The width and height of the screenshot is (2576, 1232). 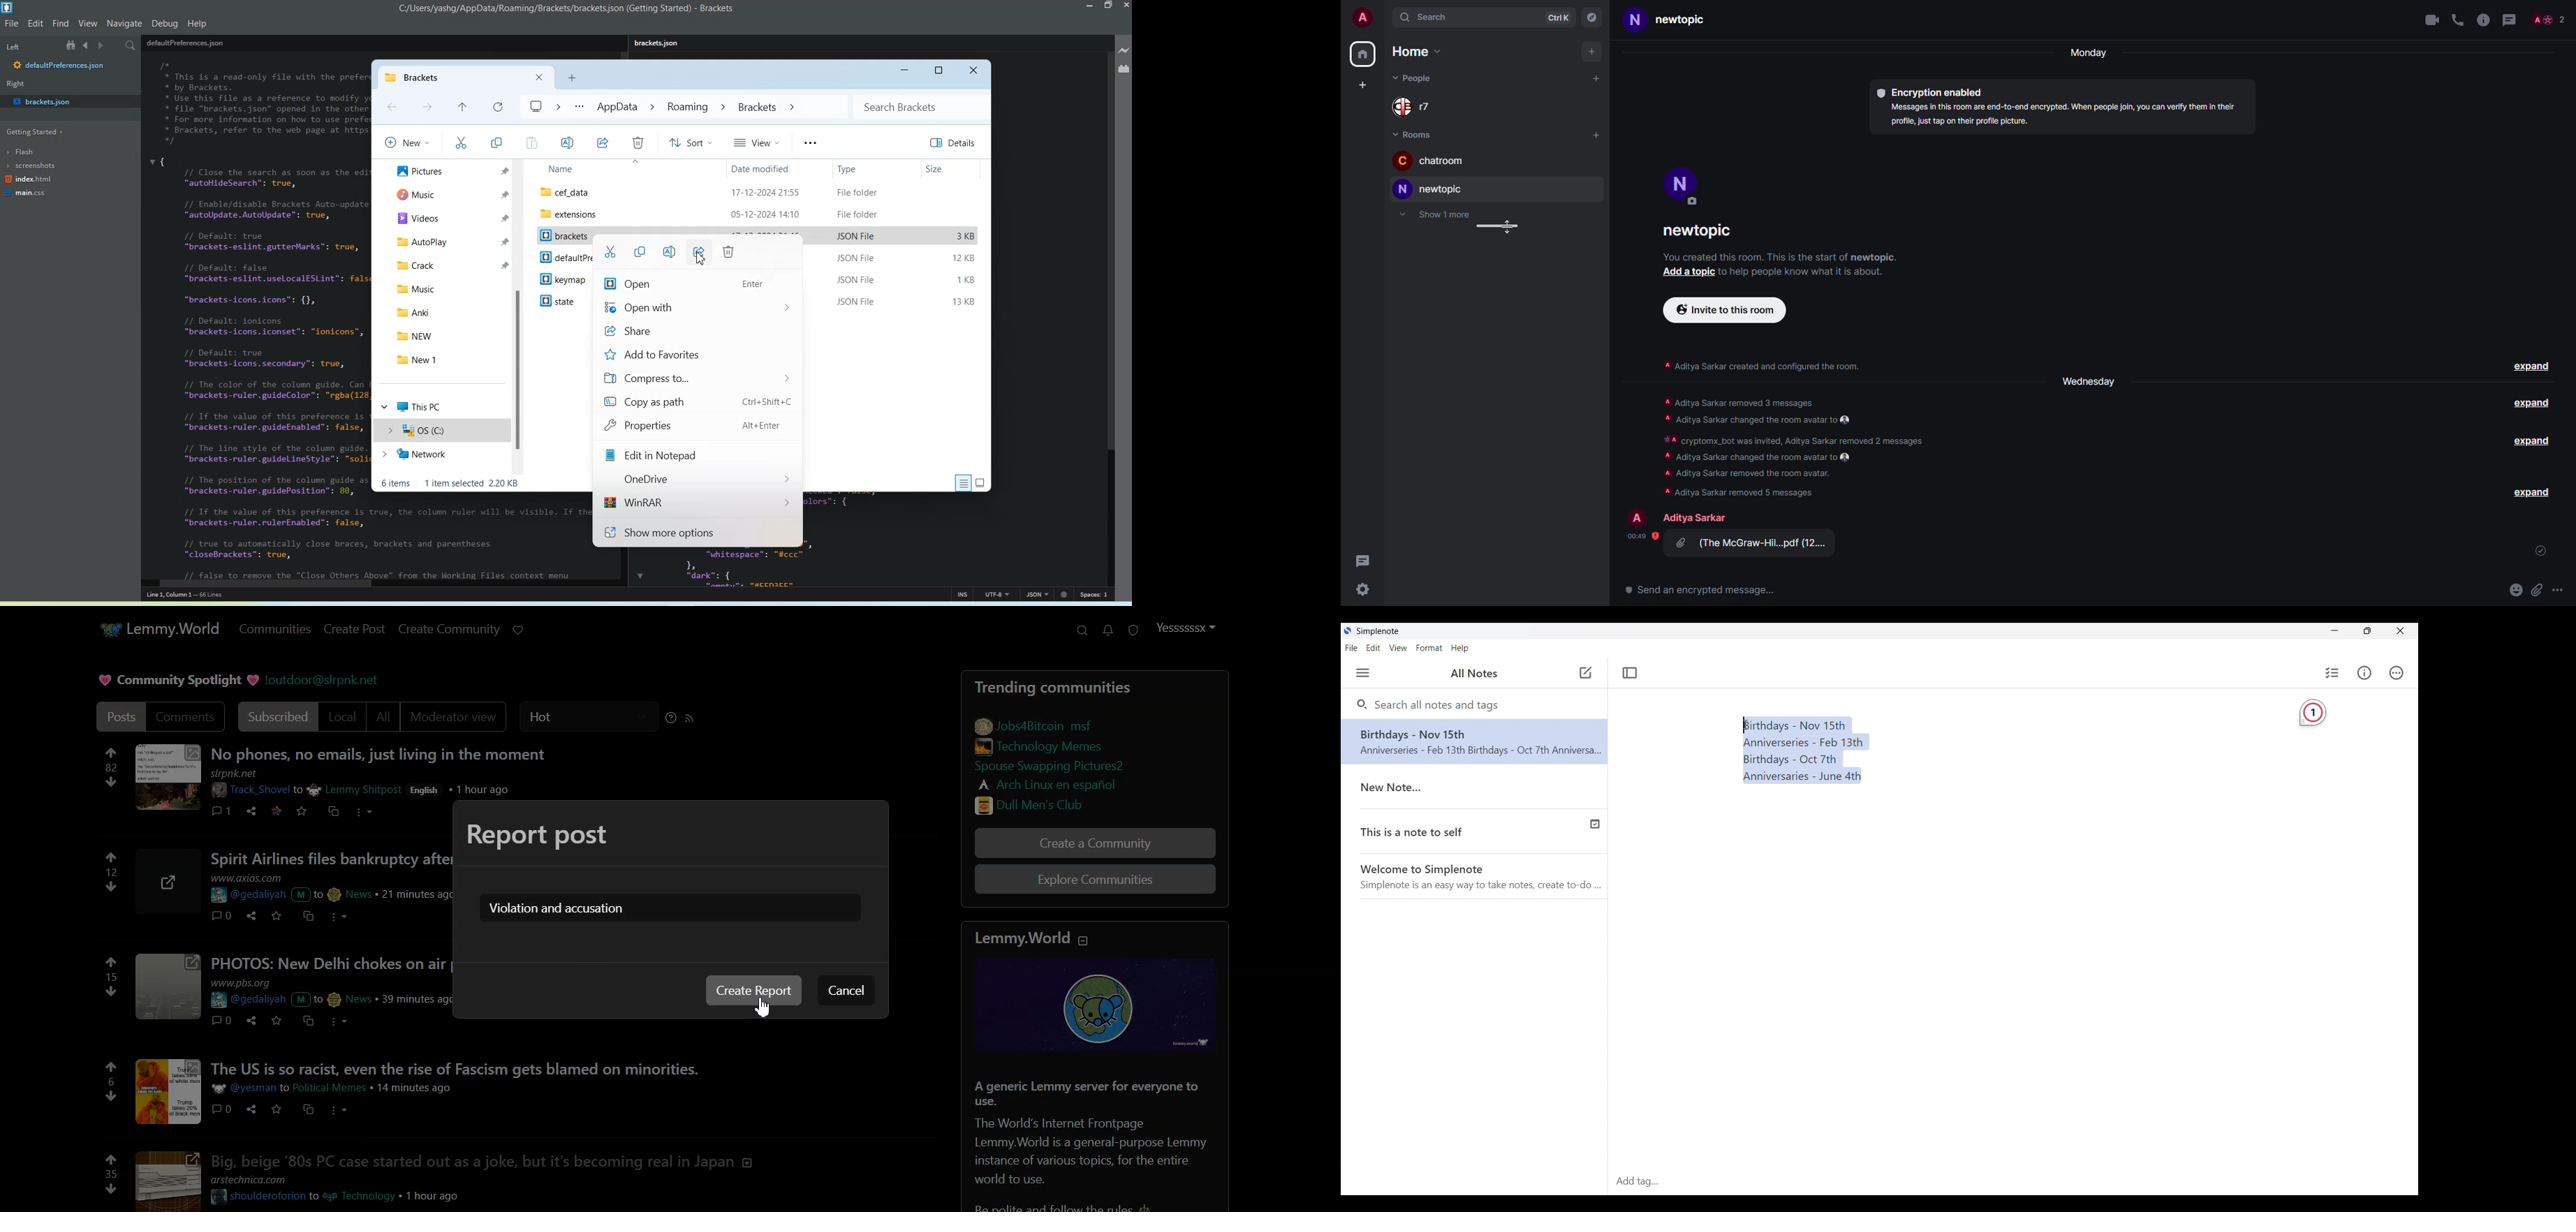 I want to click on Wednesday, so click(x=2090, y=380).